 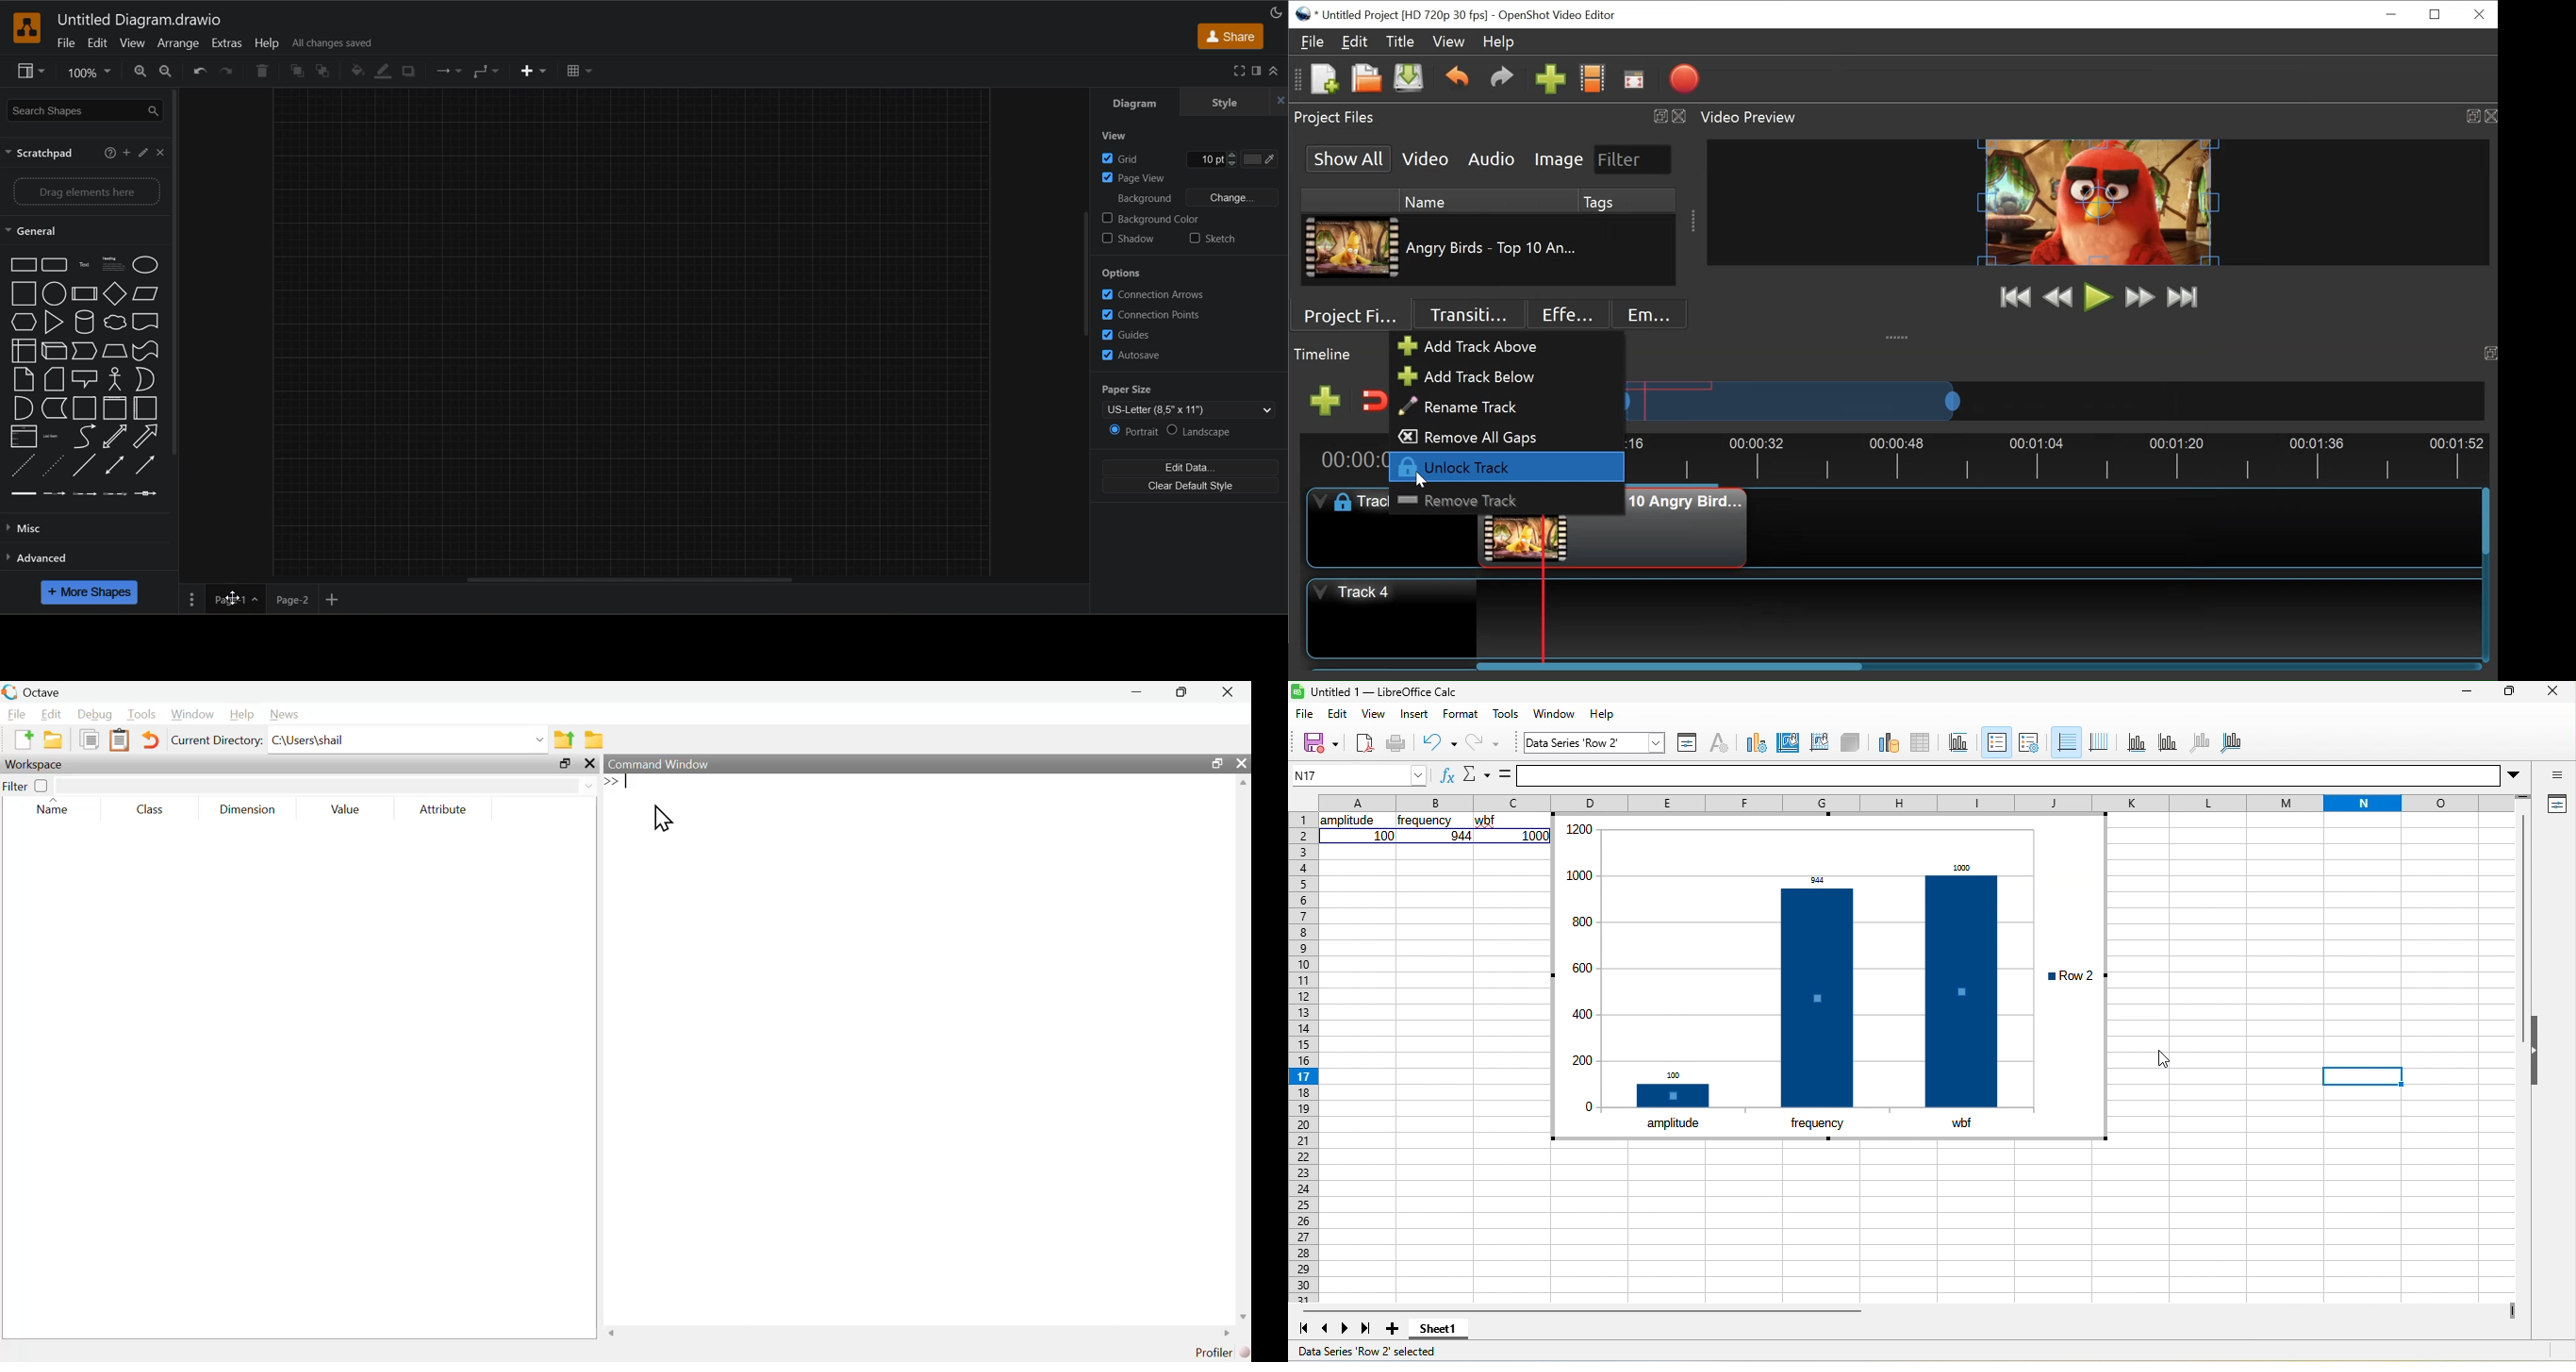 I want to click on print, so click(x=1396, y=743).